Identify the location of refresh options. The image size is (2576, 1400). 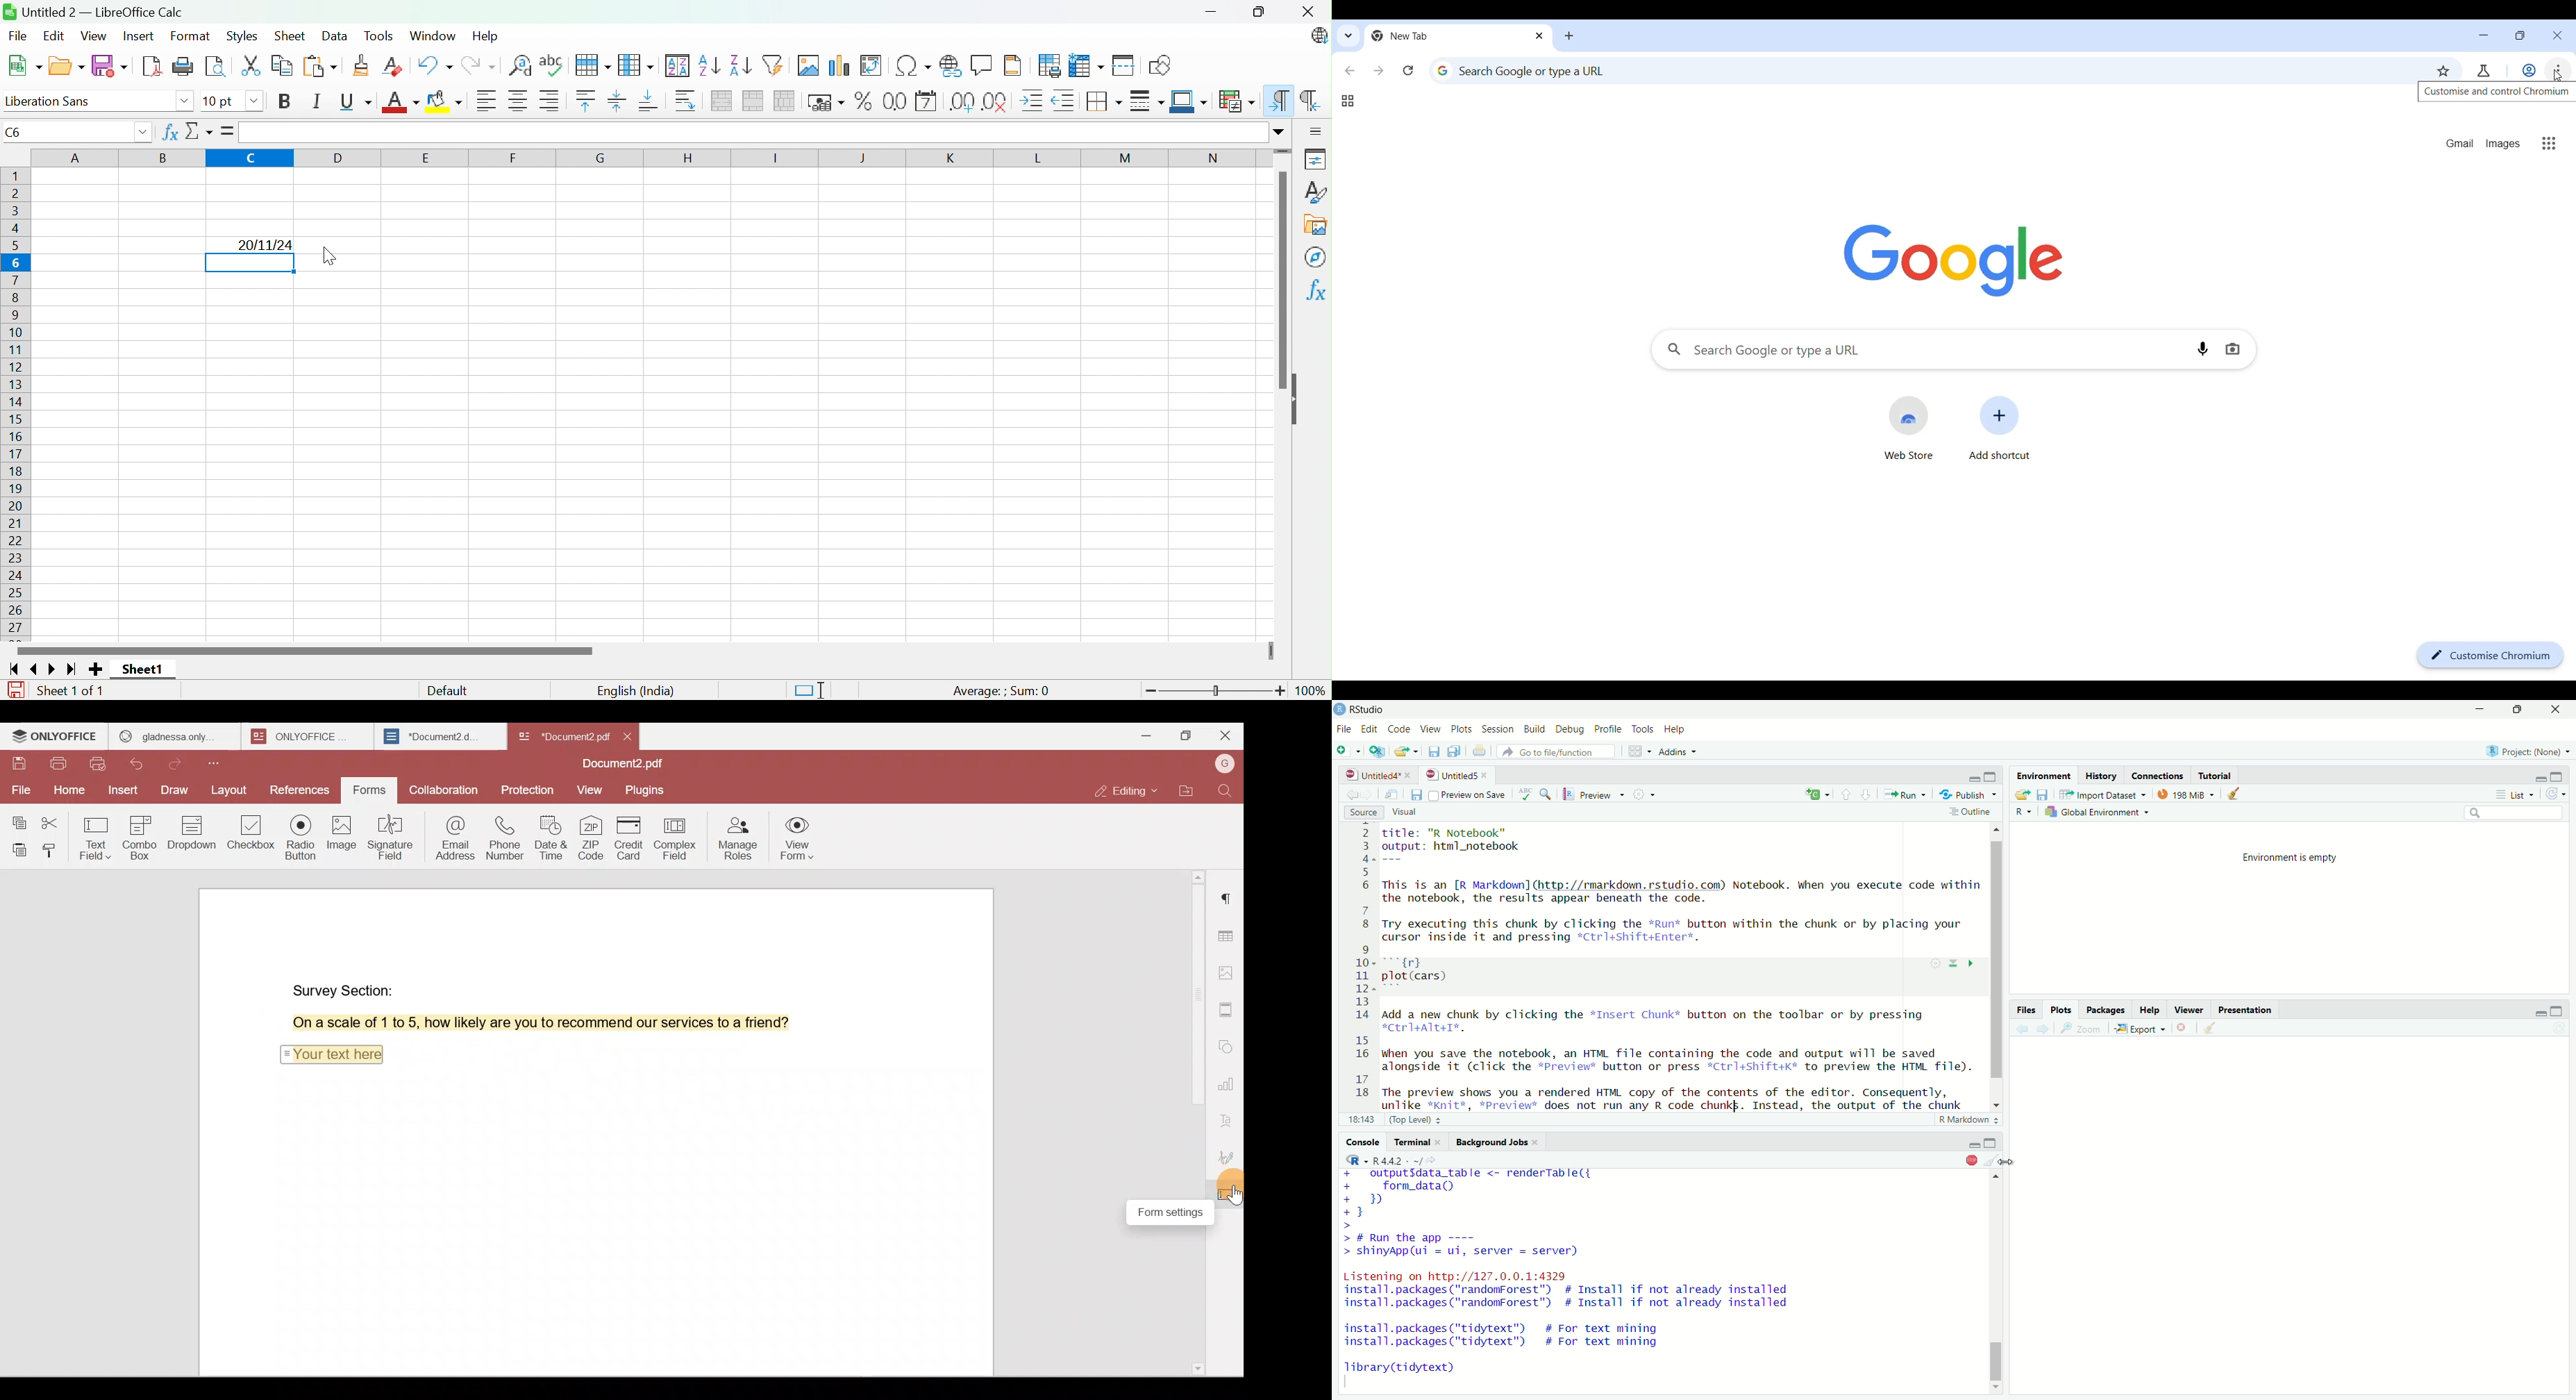
(2557, 794).